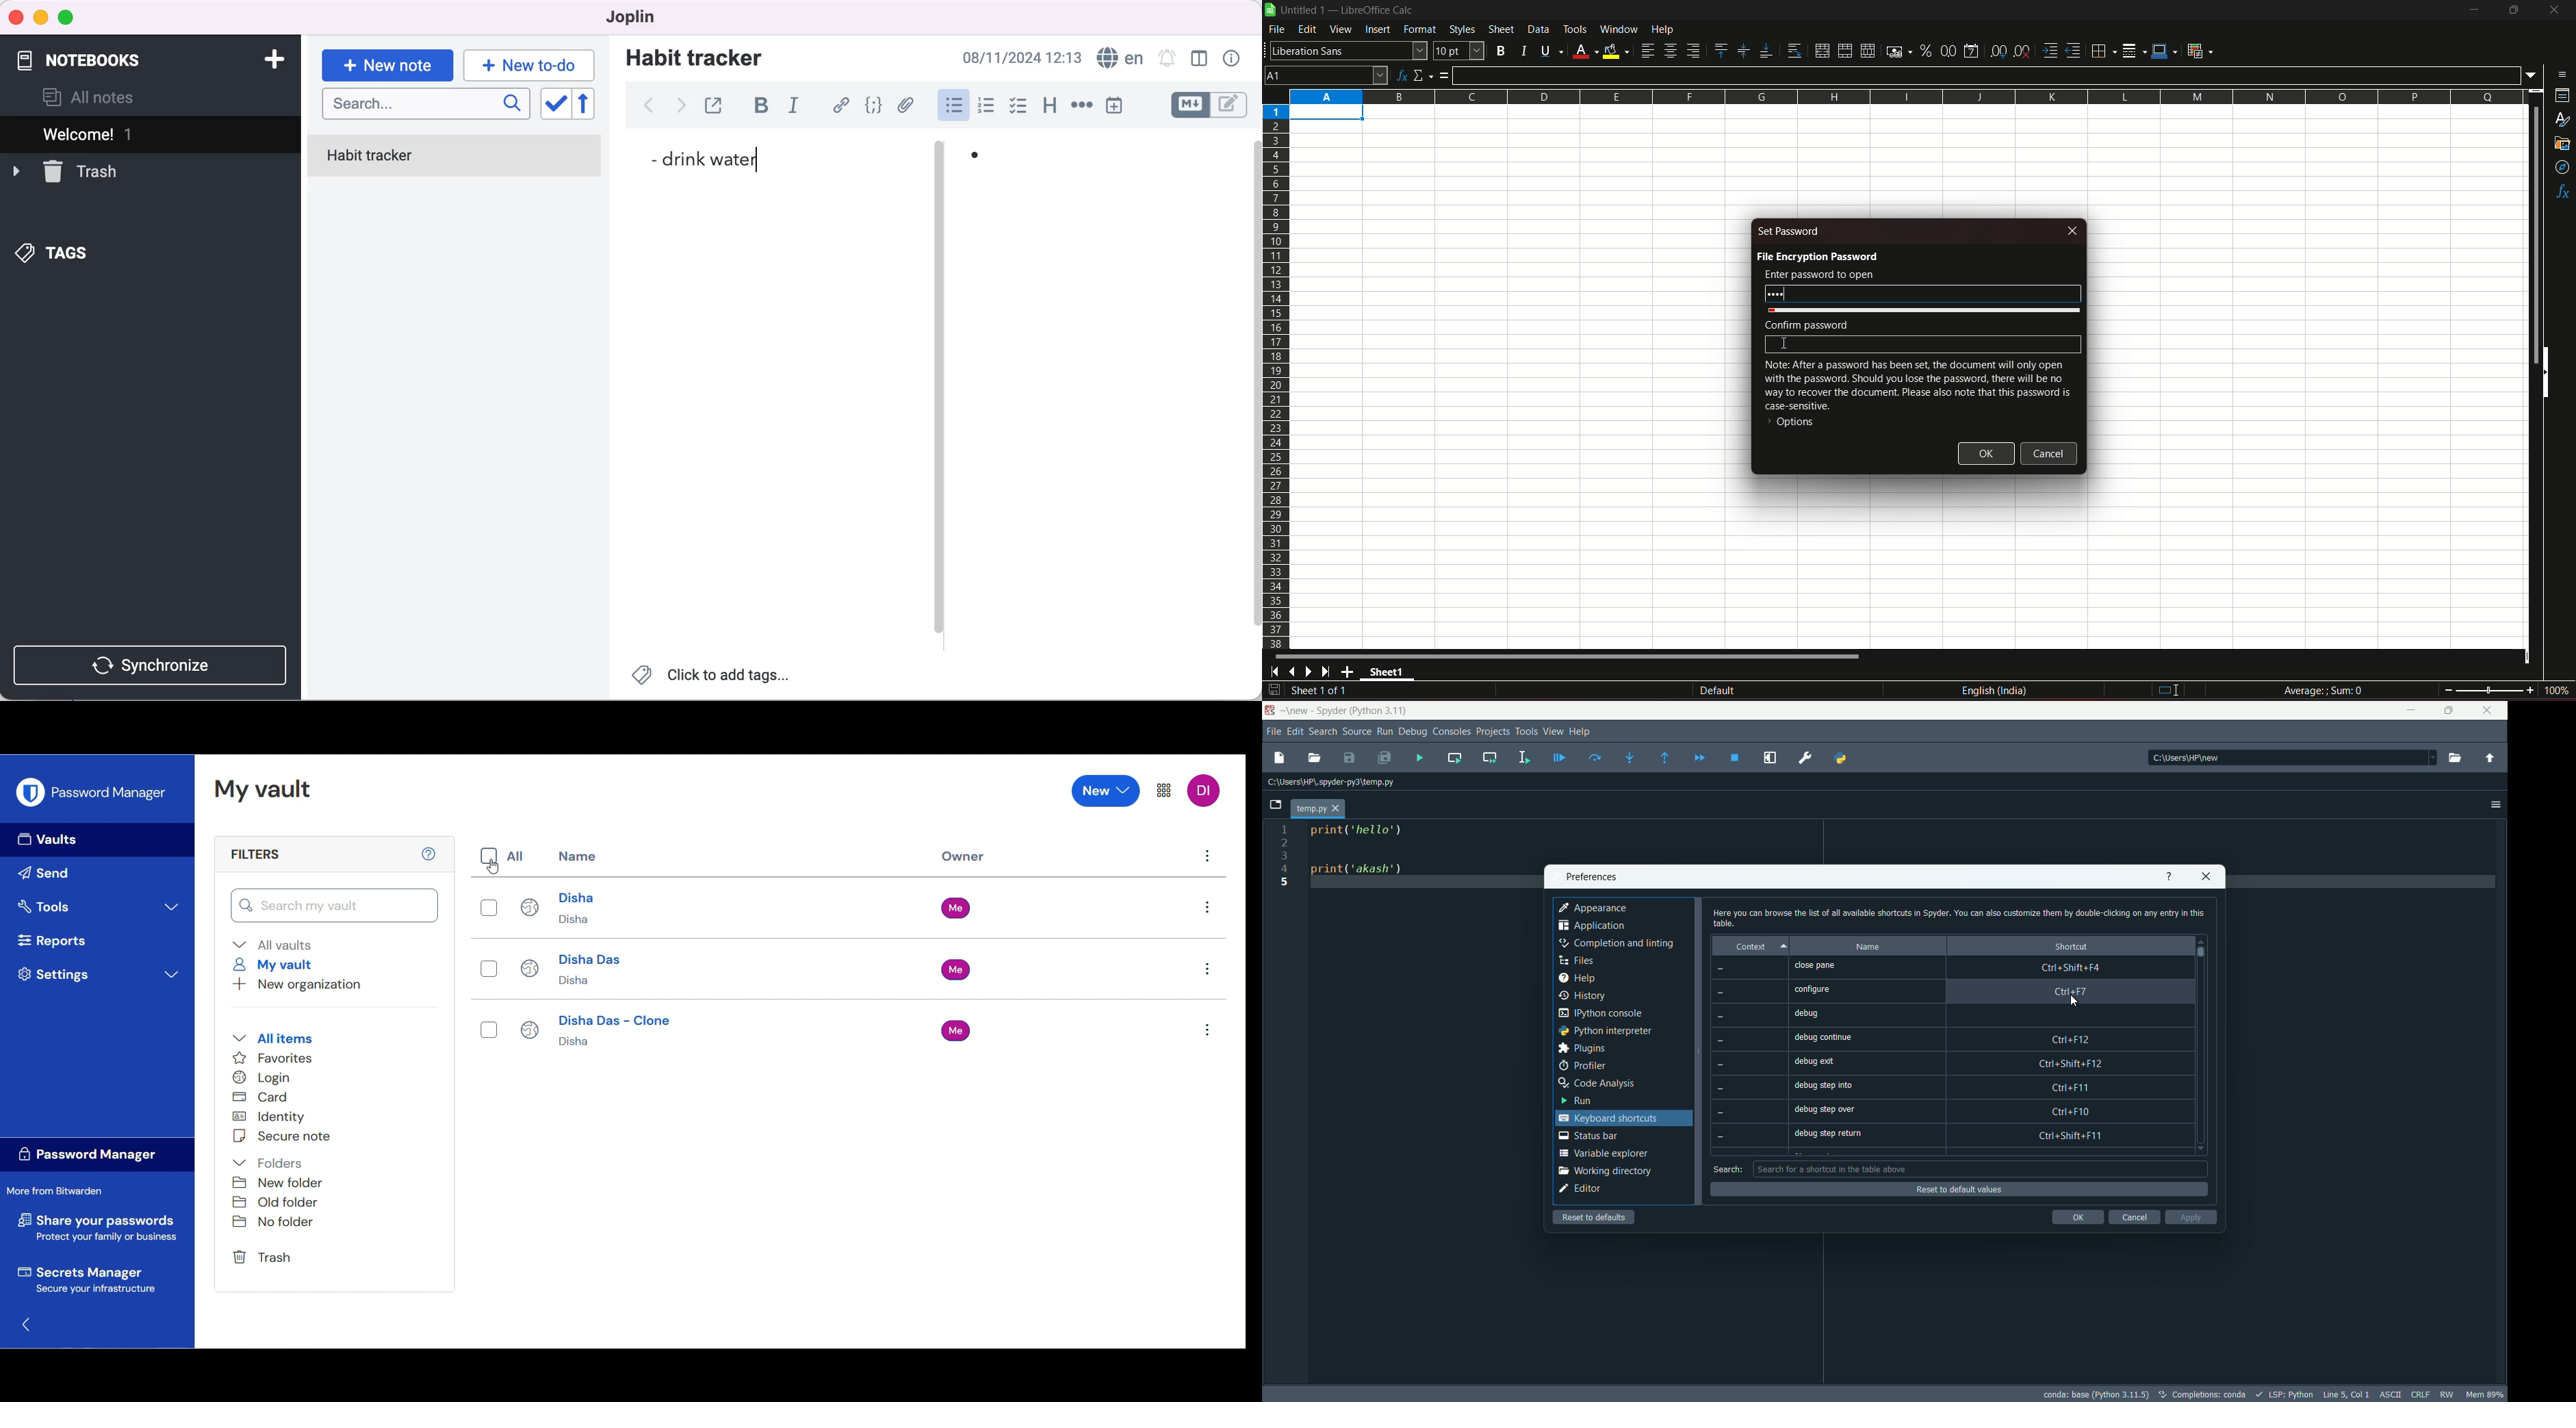 The image size is (2576, 1428). What do you see at coordinates (1958, 966) in the screenshot?
I see `1 close pane Ctrl+Shift+F4` at bounding box center [1958, 966].